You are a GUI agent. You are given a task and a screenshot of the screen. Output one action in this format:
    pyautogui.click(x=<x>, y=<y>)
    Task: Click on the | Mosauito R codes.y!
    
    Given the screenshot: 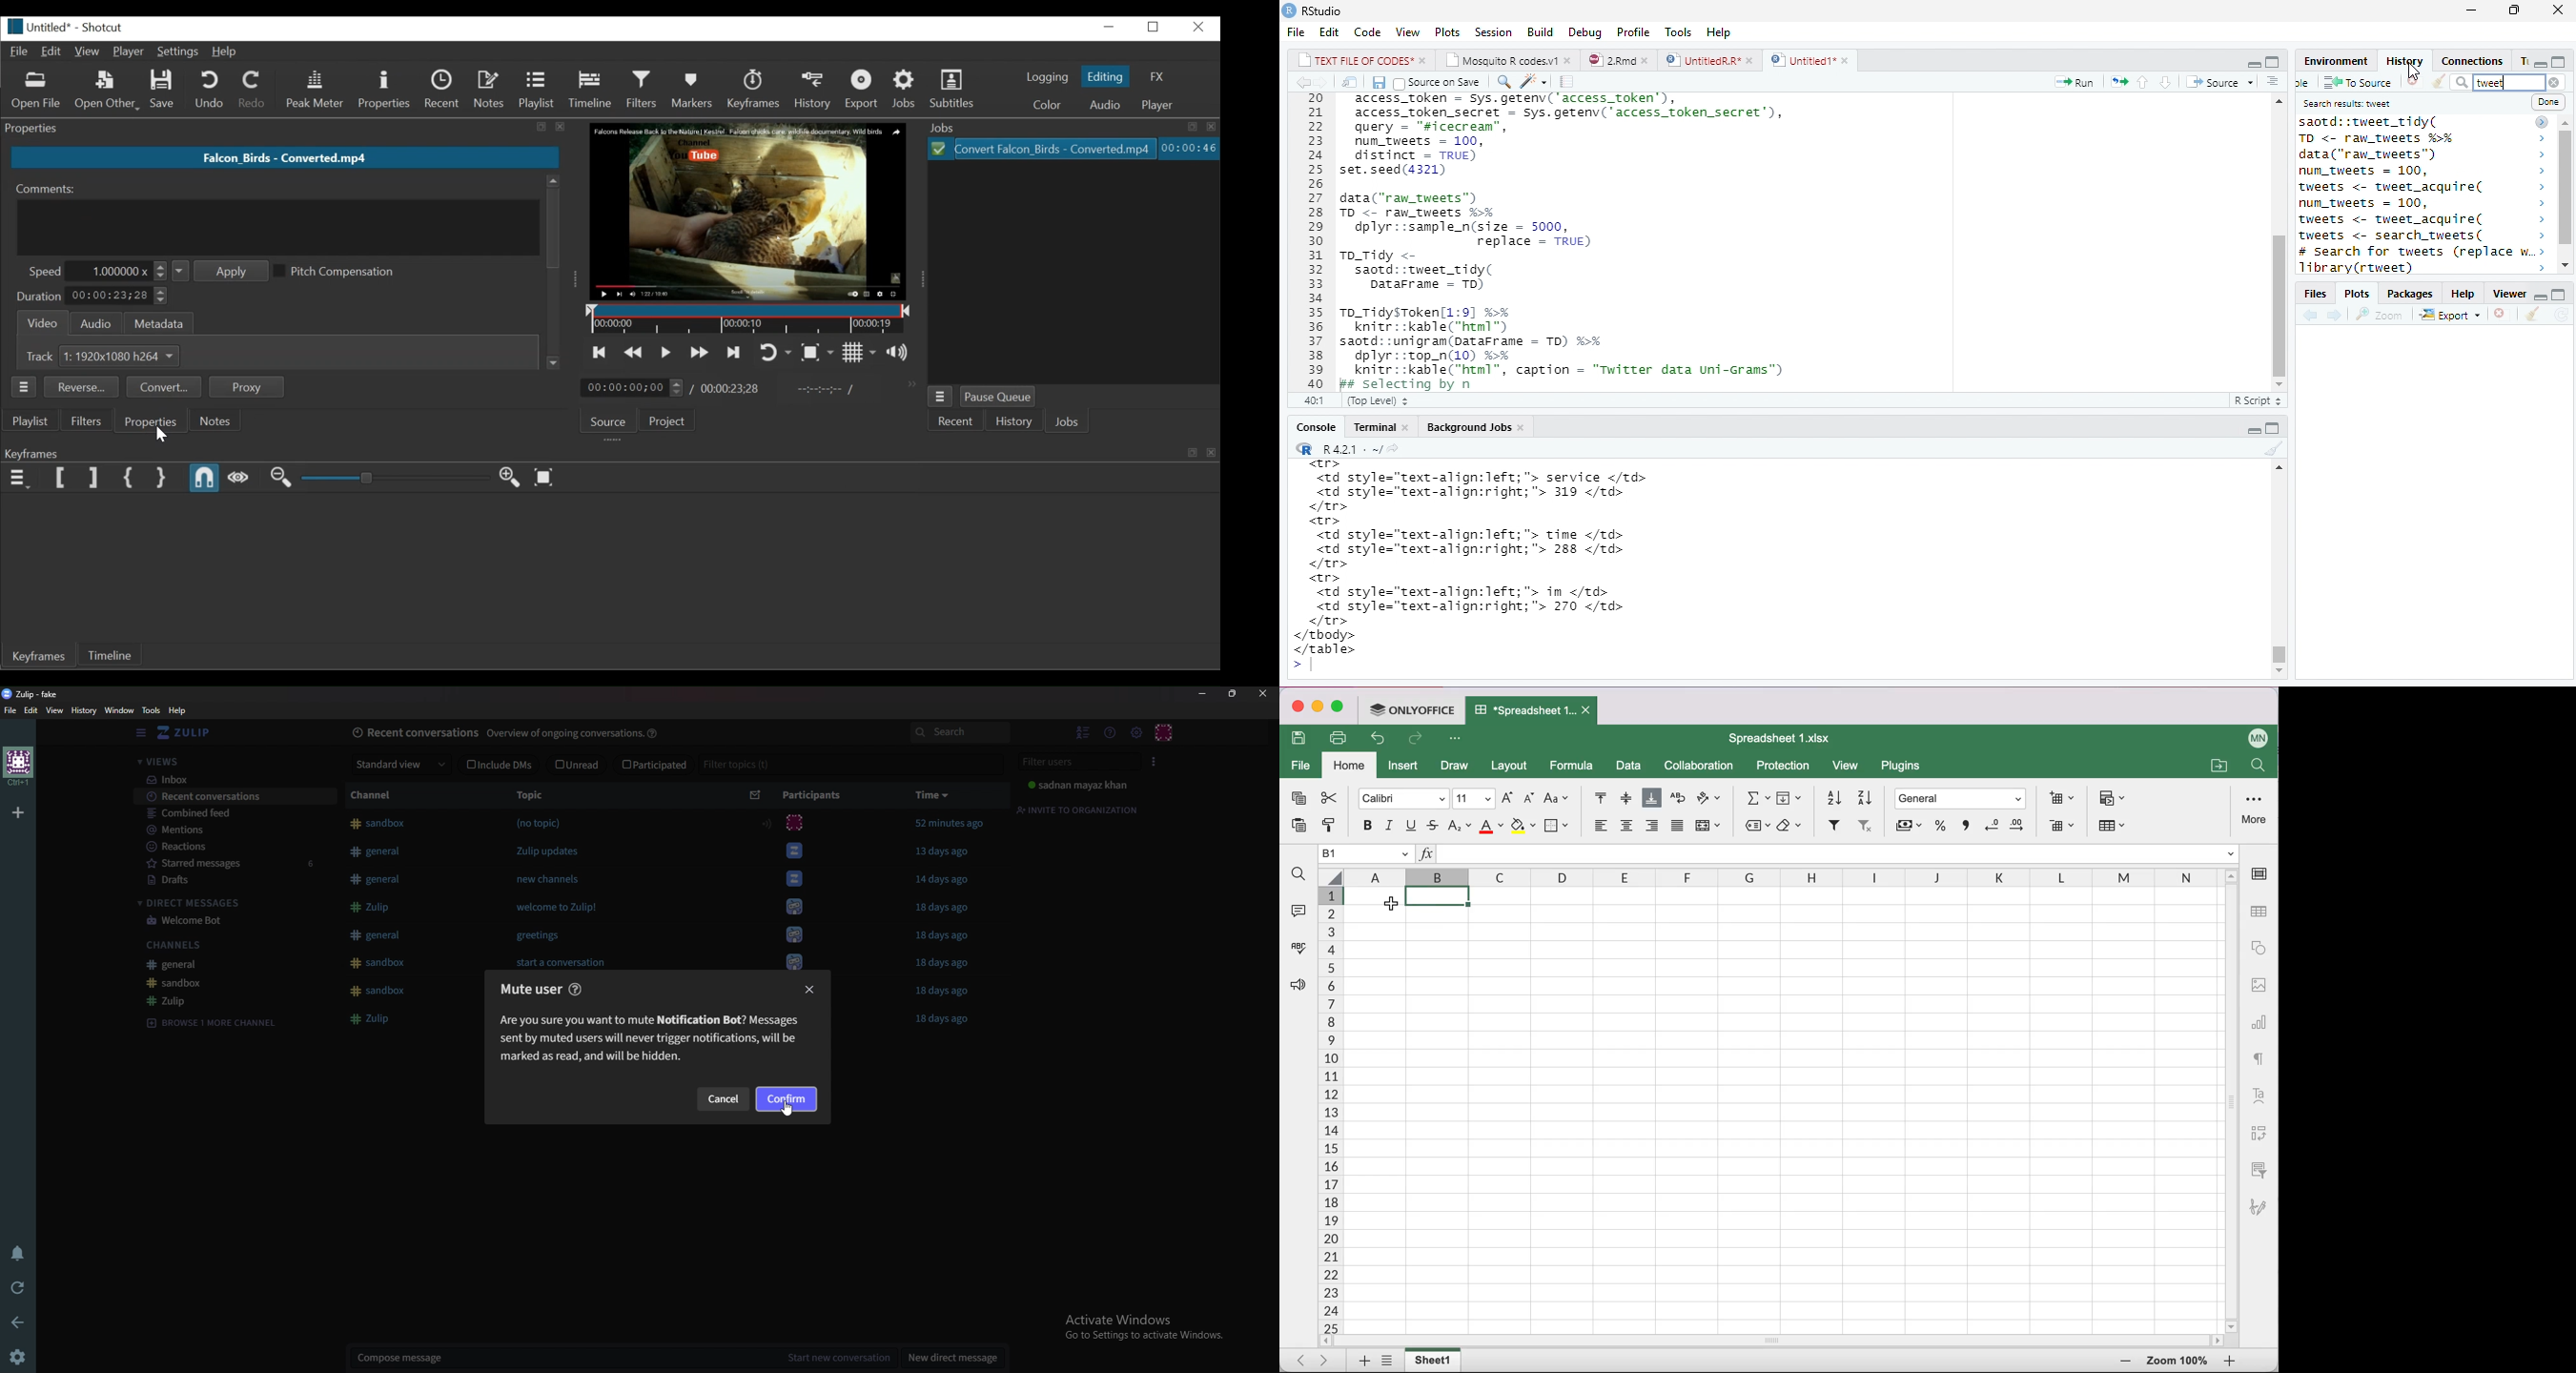 What is the action you would take?
    pyautogui.click(x=1507, y=59)
    